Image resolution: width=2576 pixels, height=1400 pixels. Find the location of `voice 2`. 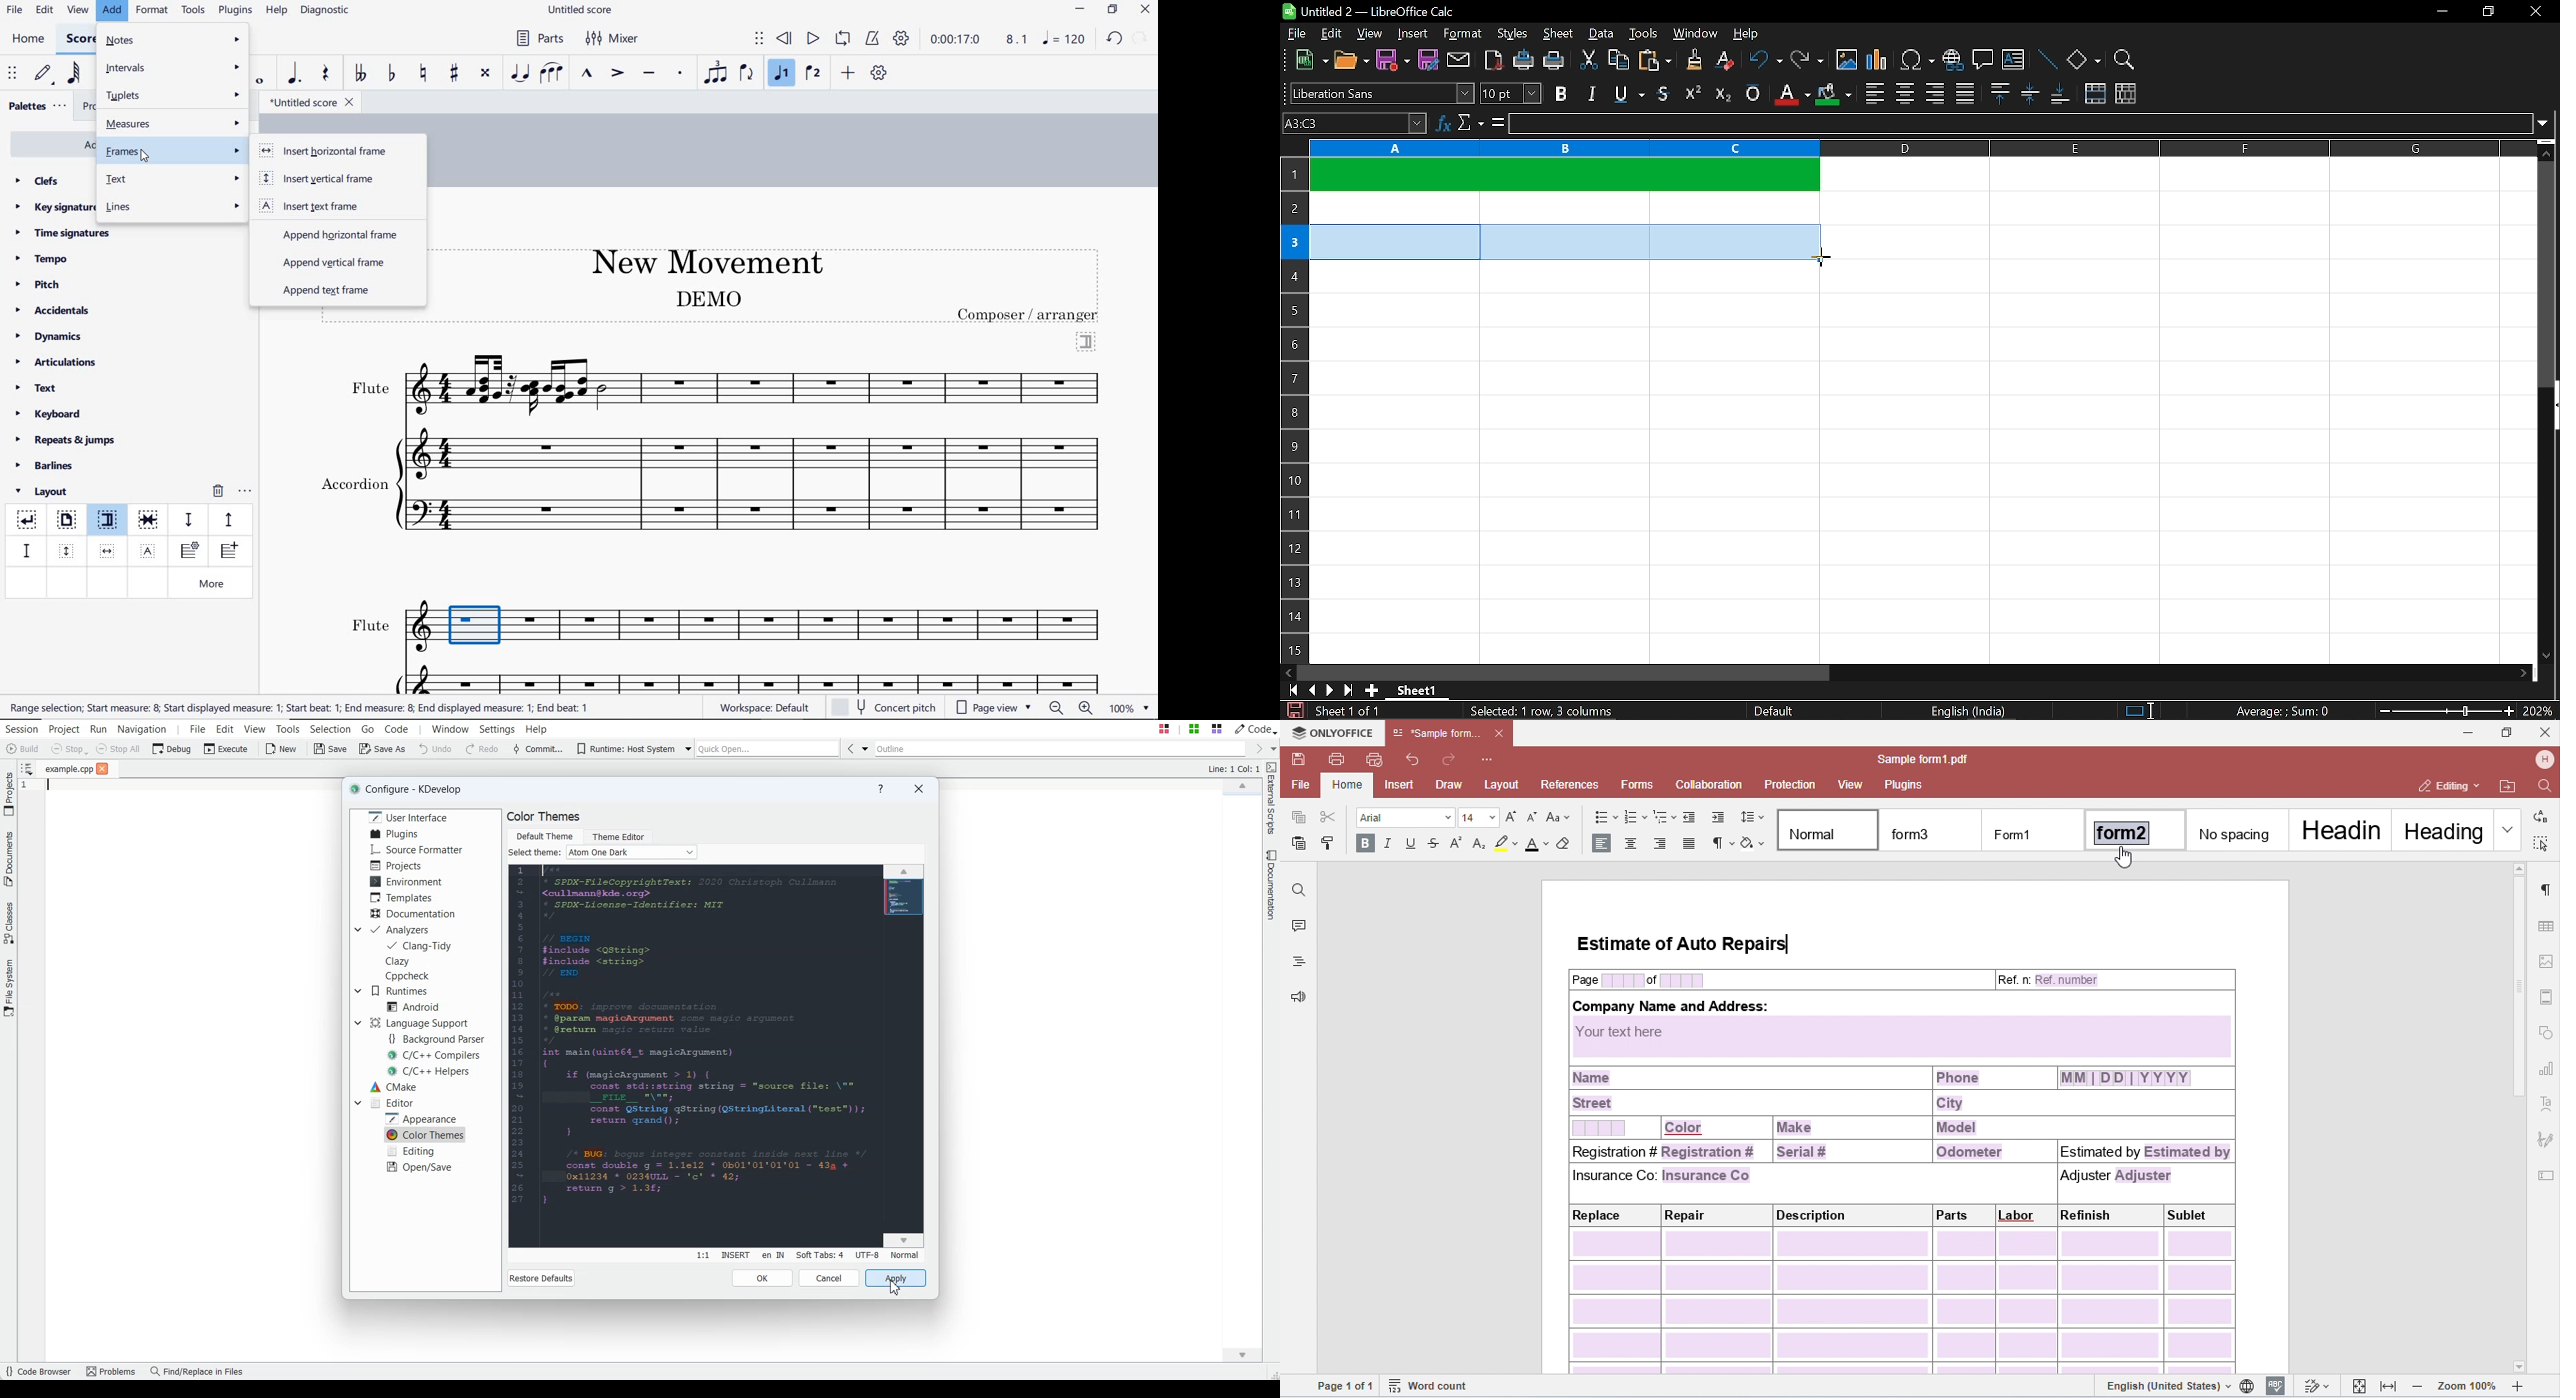

voice 2 is located at coordinates (814, 74).